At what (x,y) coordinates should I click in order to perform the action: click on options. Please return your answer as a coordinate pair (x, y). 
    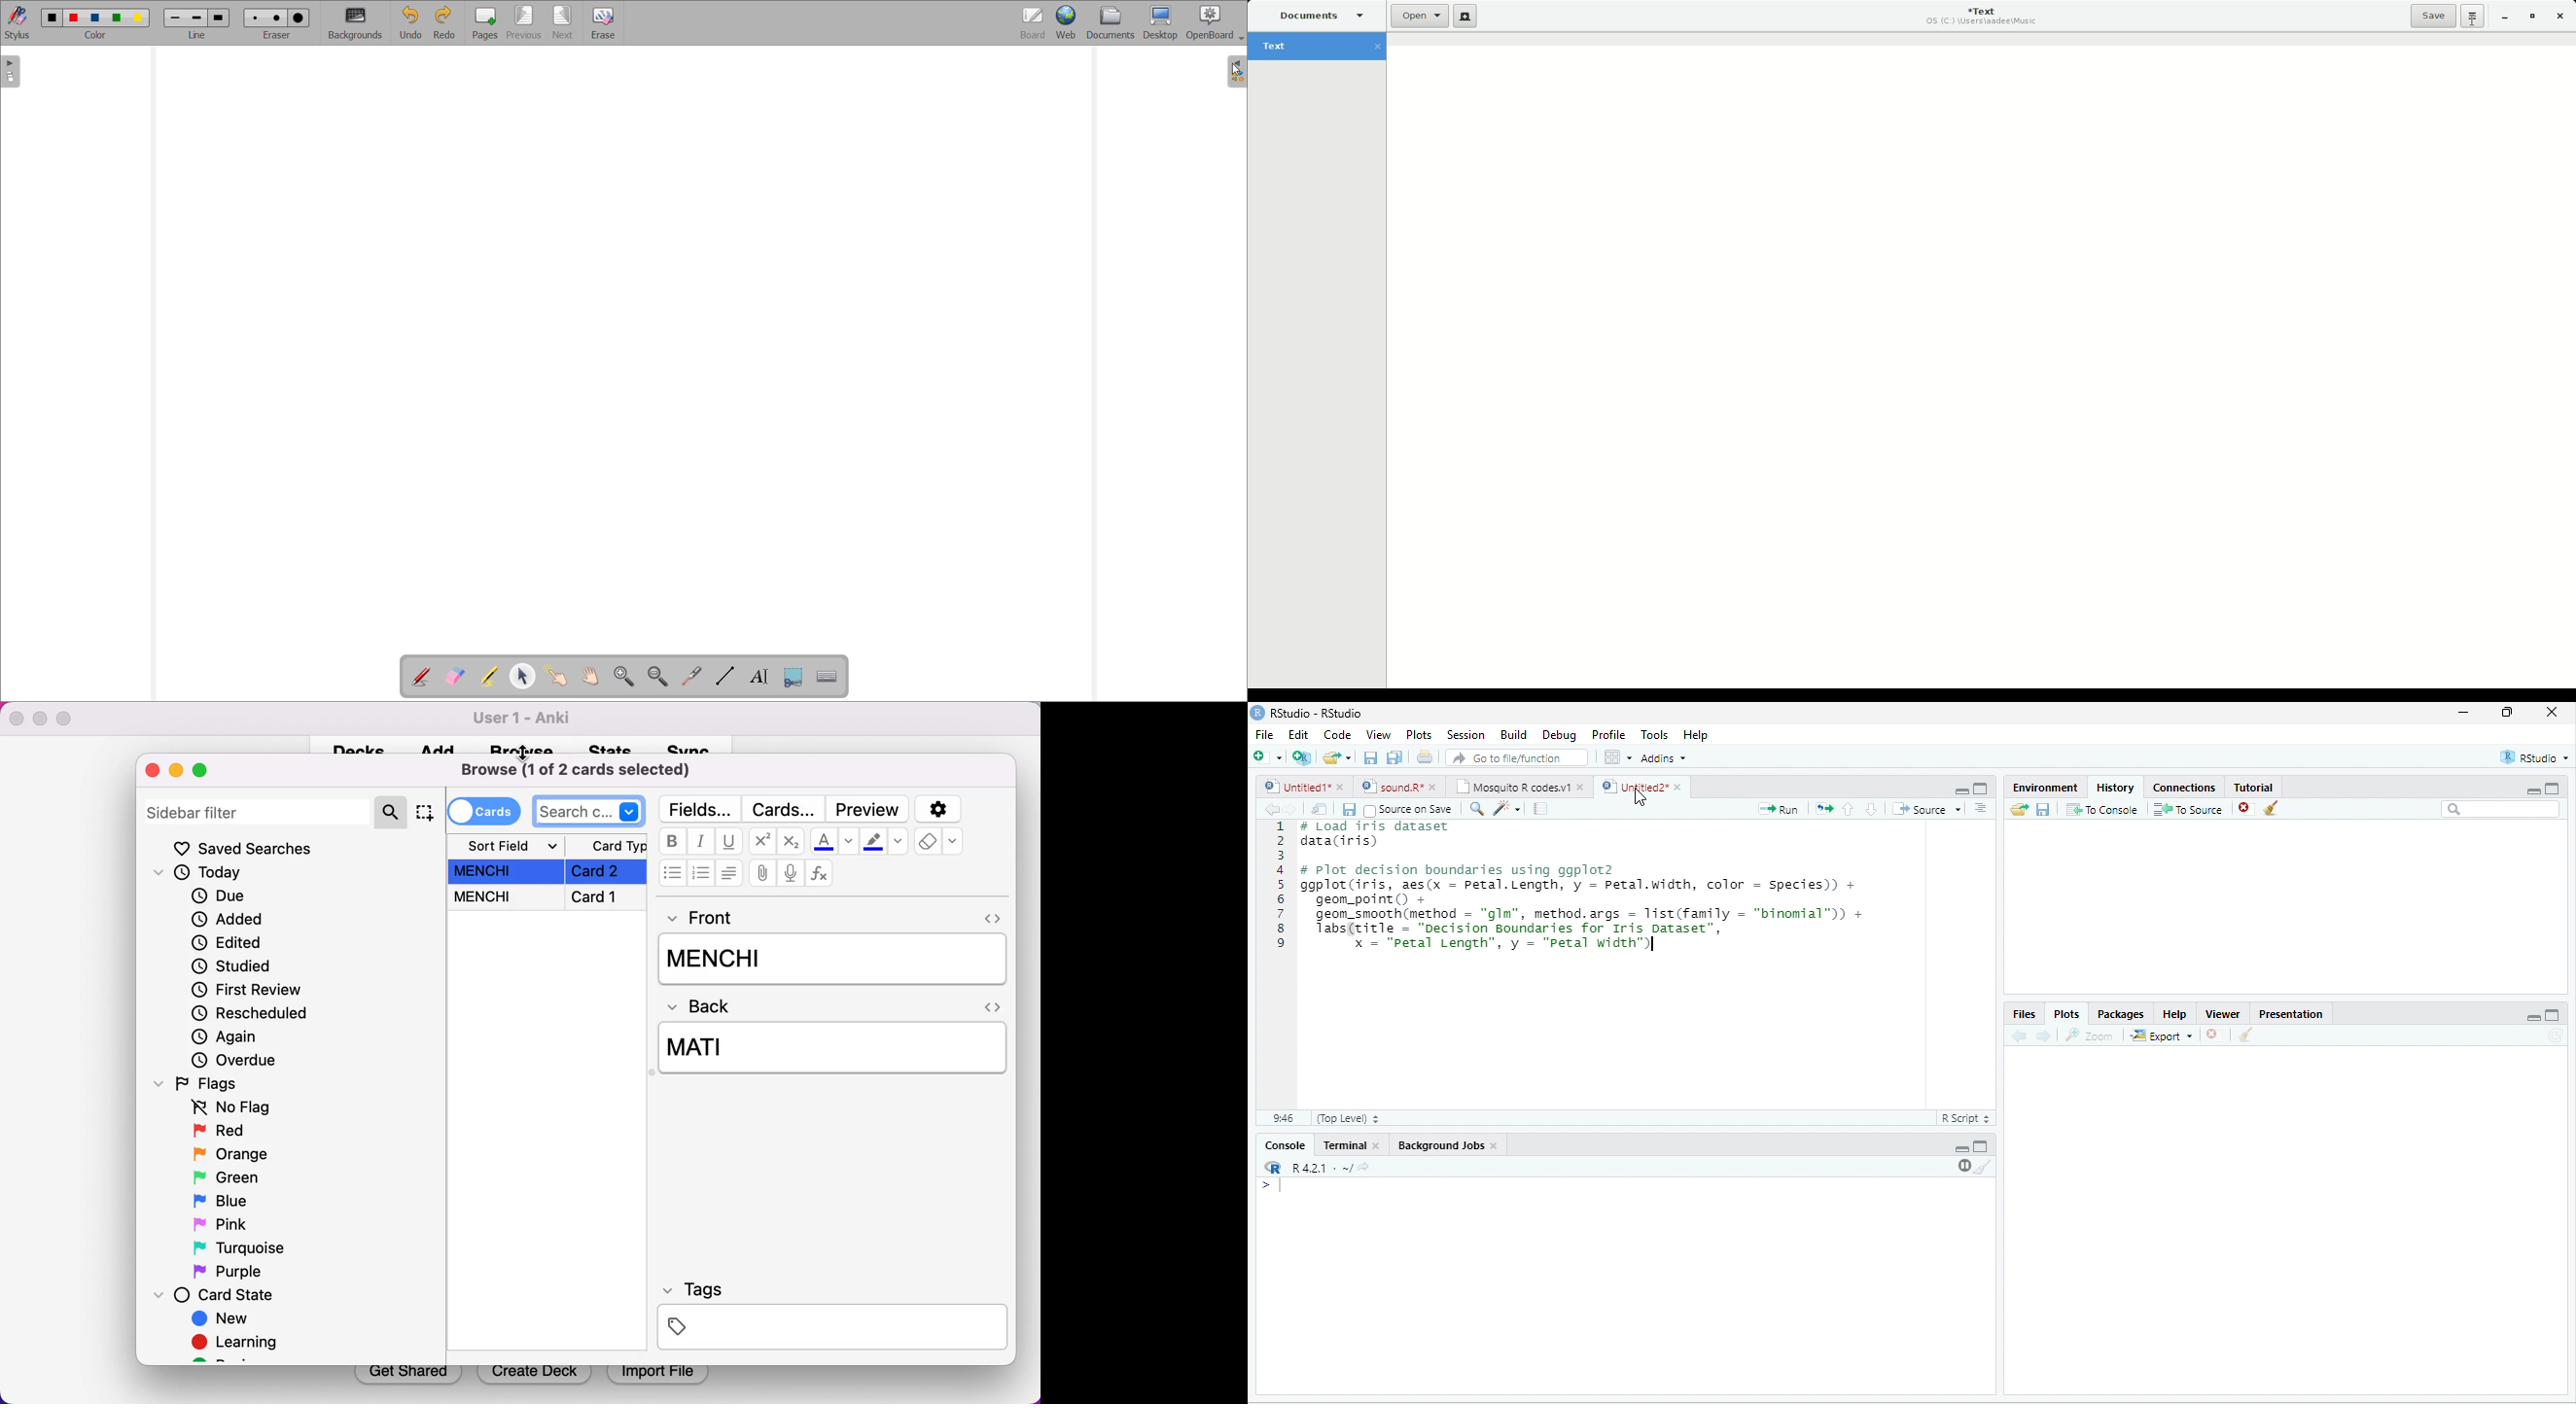
    Looking at the image, I should click on (1981, 808).